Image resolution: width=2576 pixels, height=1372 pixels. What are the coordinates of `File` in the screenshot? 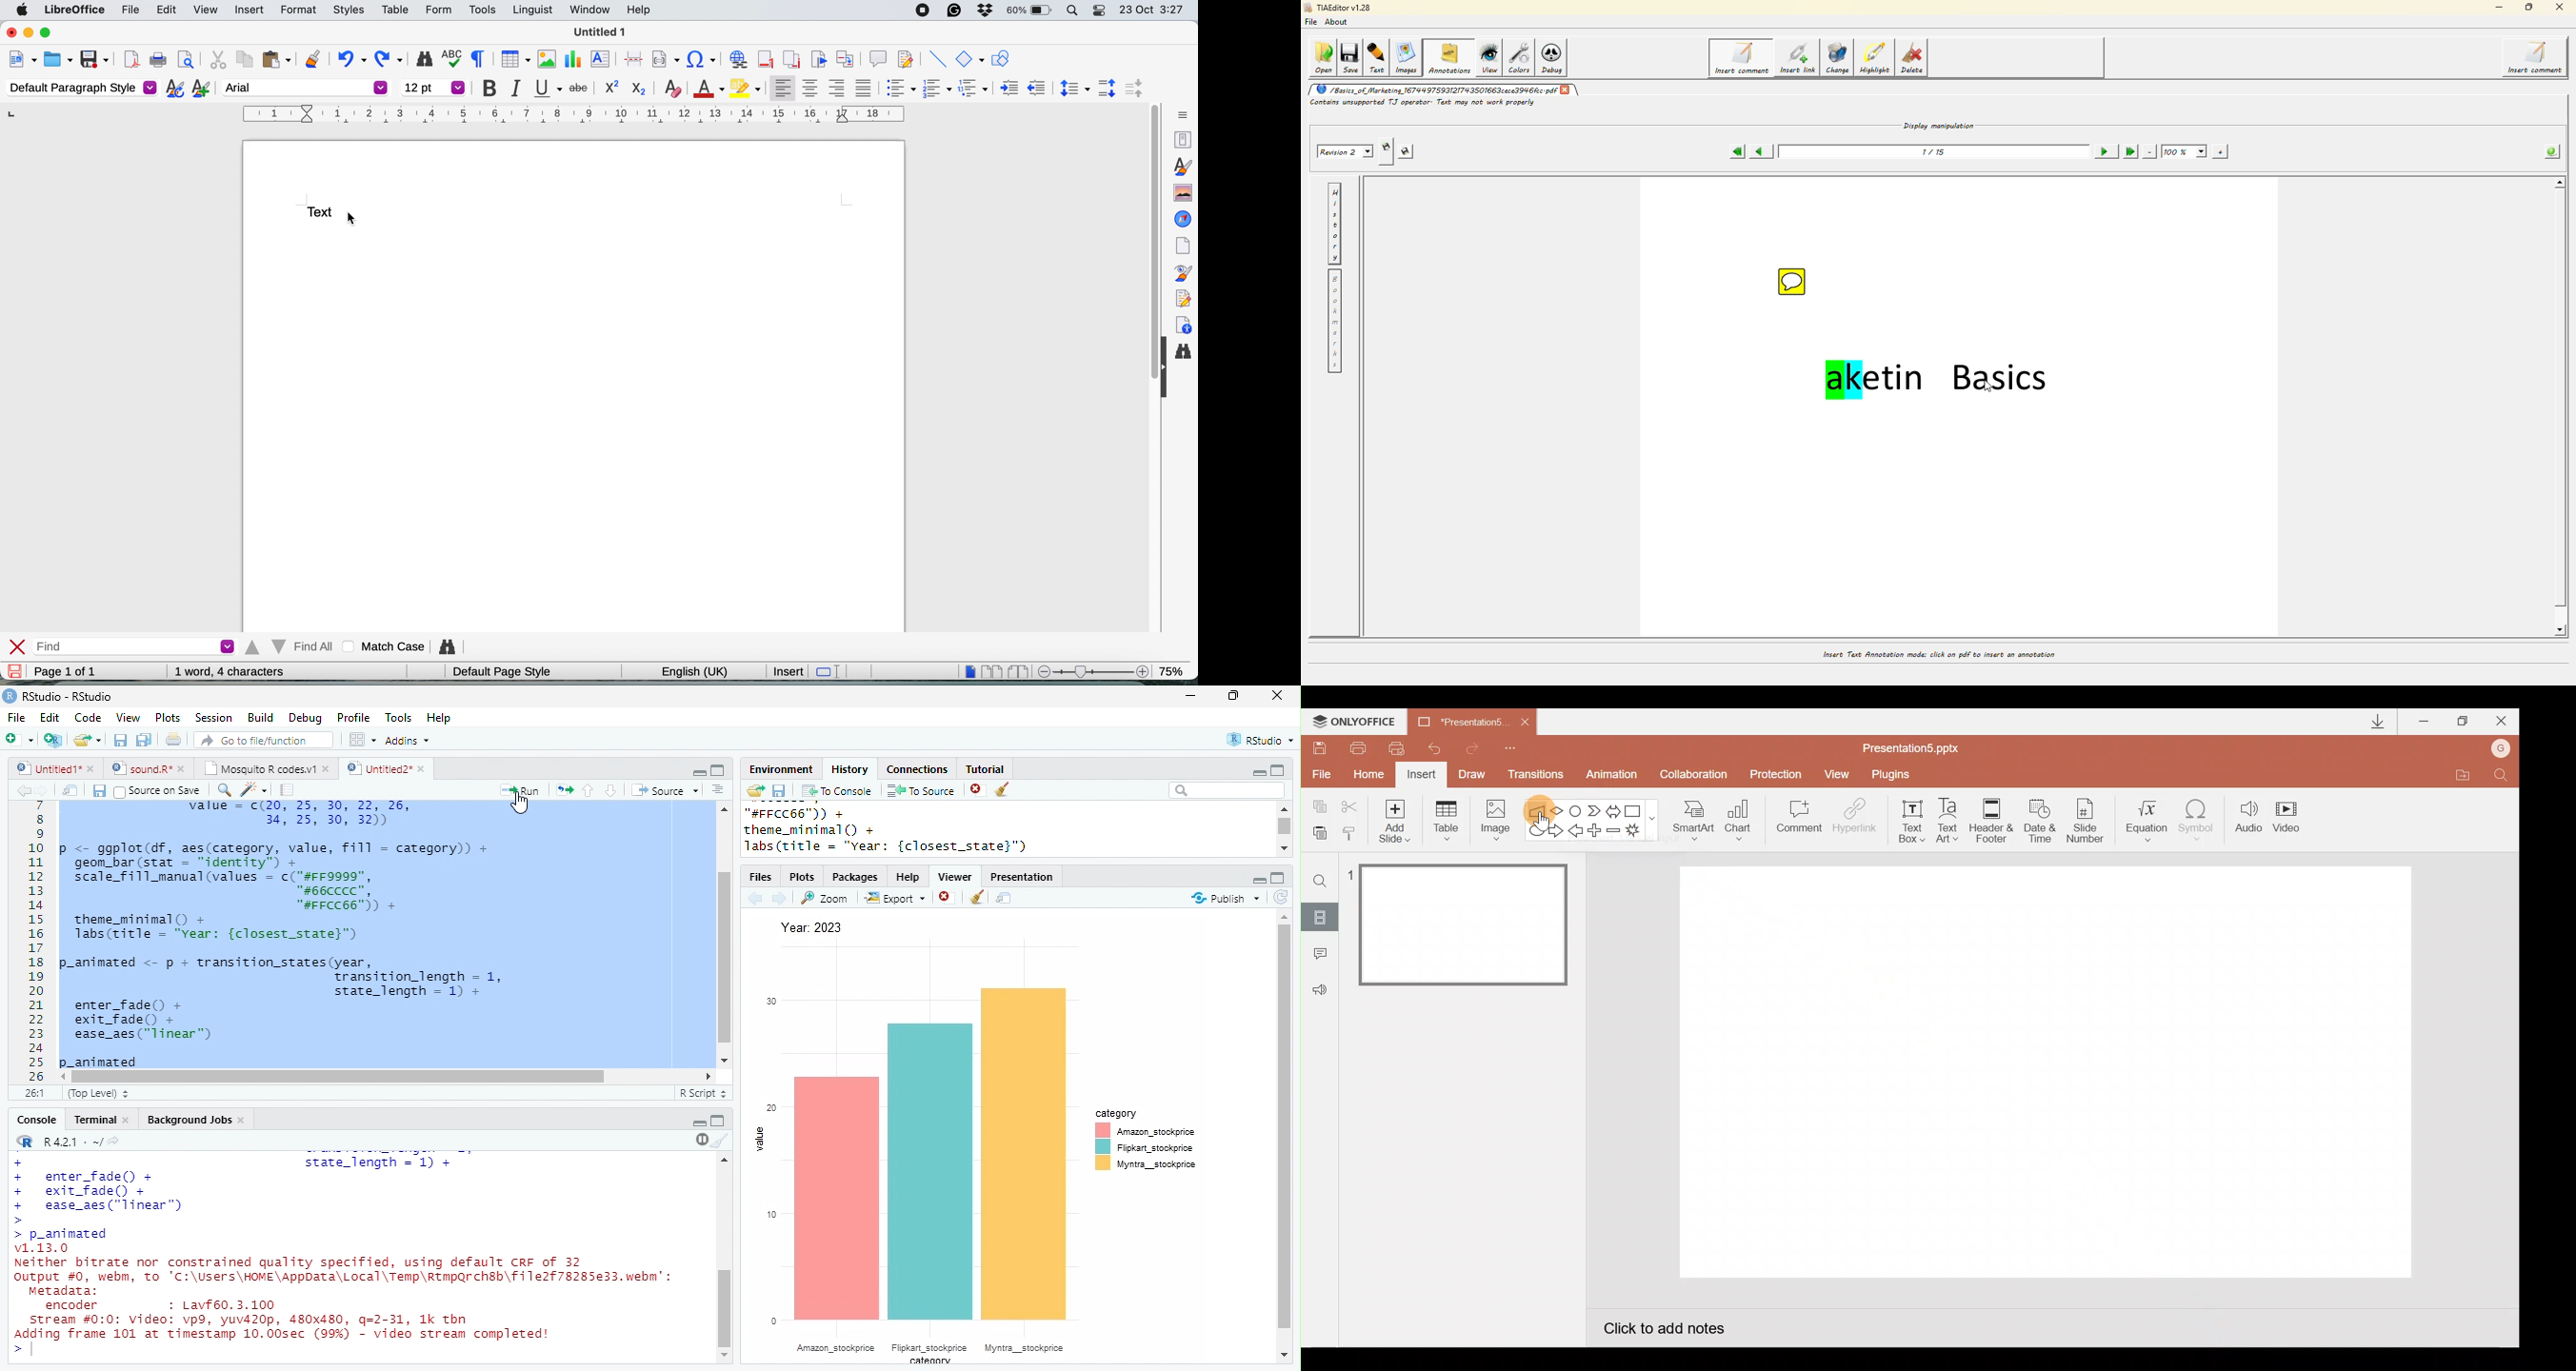 It's located at (18, 718).